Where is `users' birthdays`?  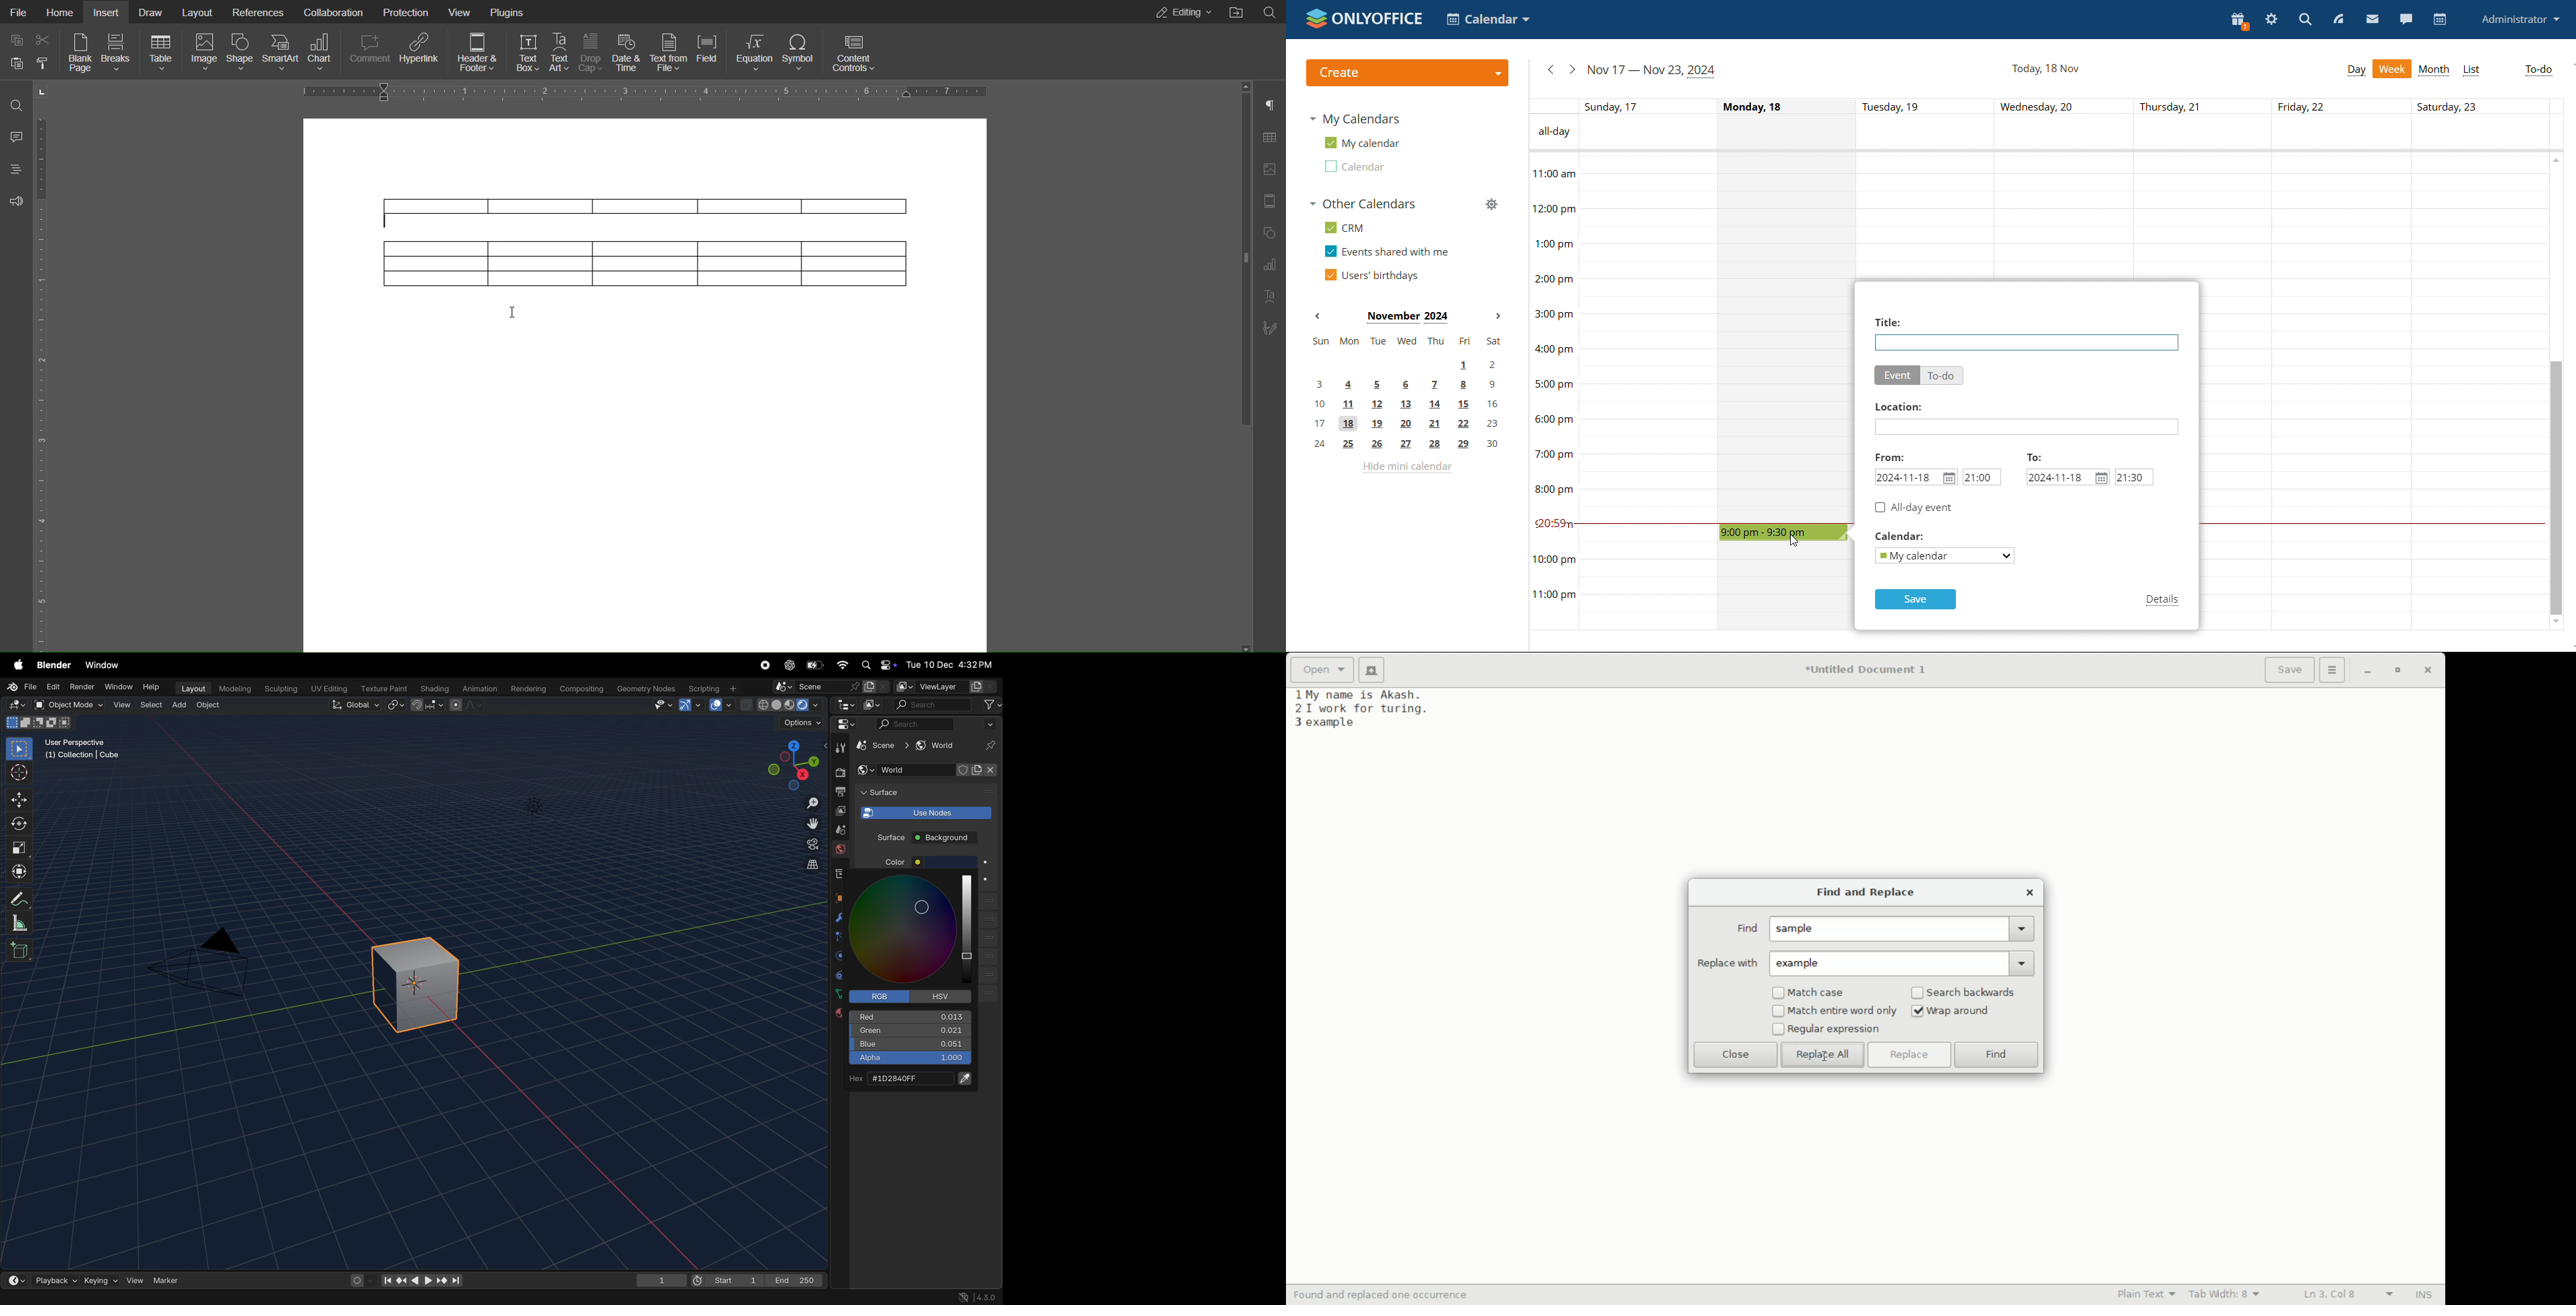
users' birthdays is located at coordinates (1372, 275).